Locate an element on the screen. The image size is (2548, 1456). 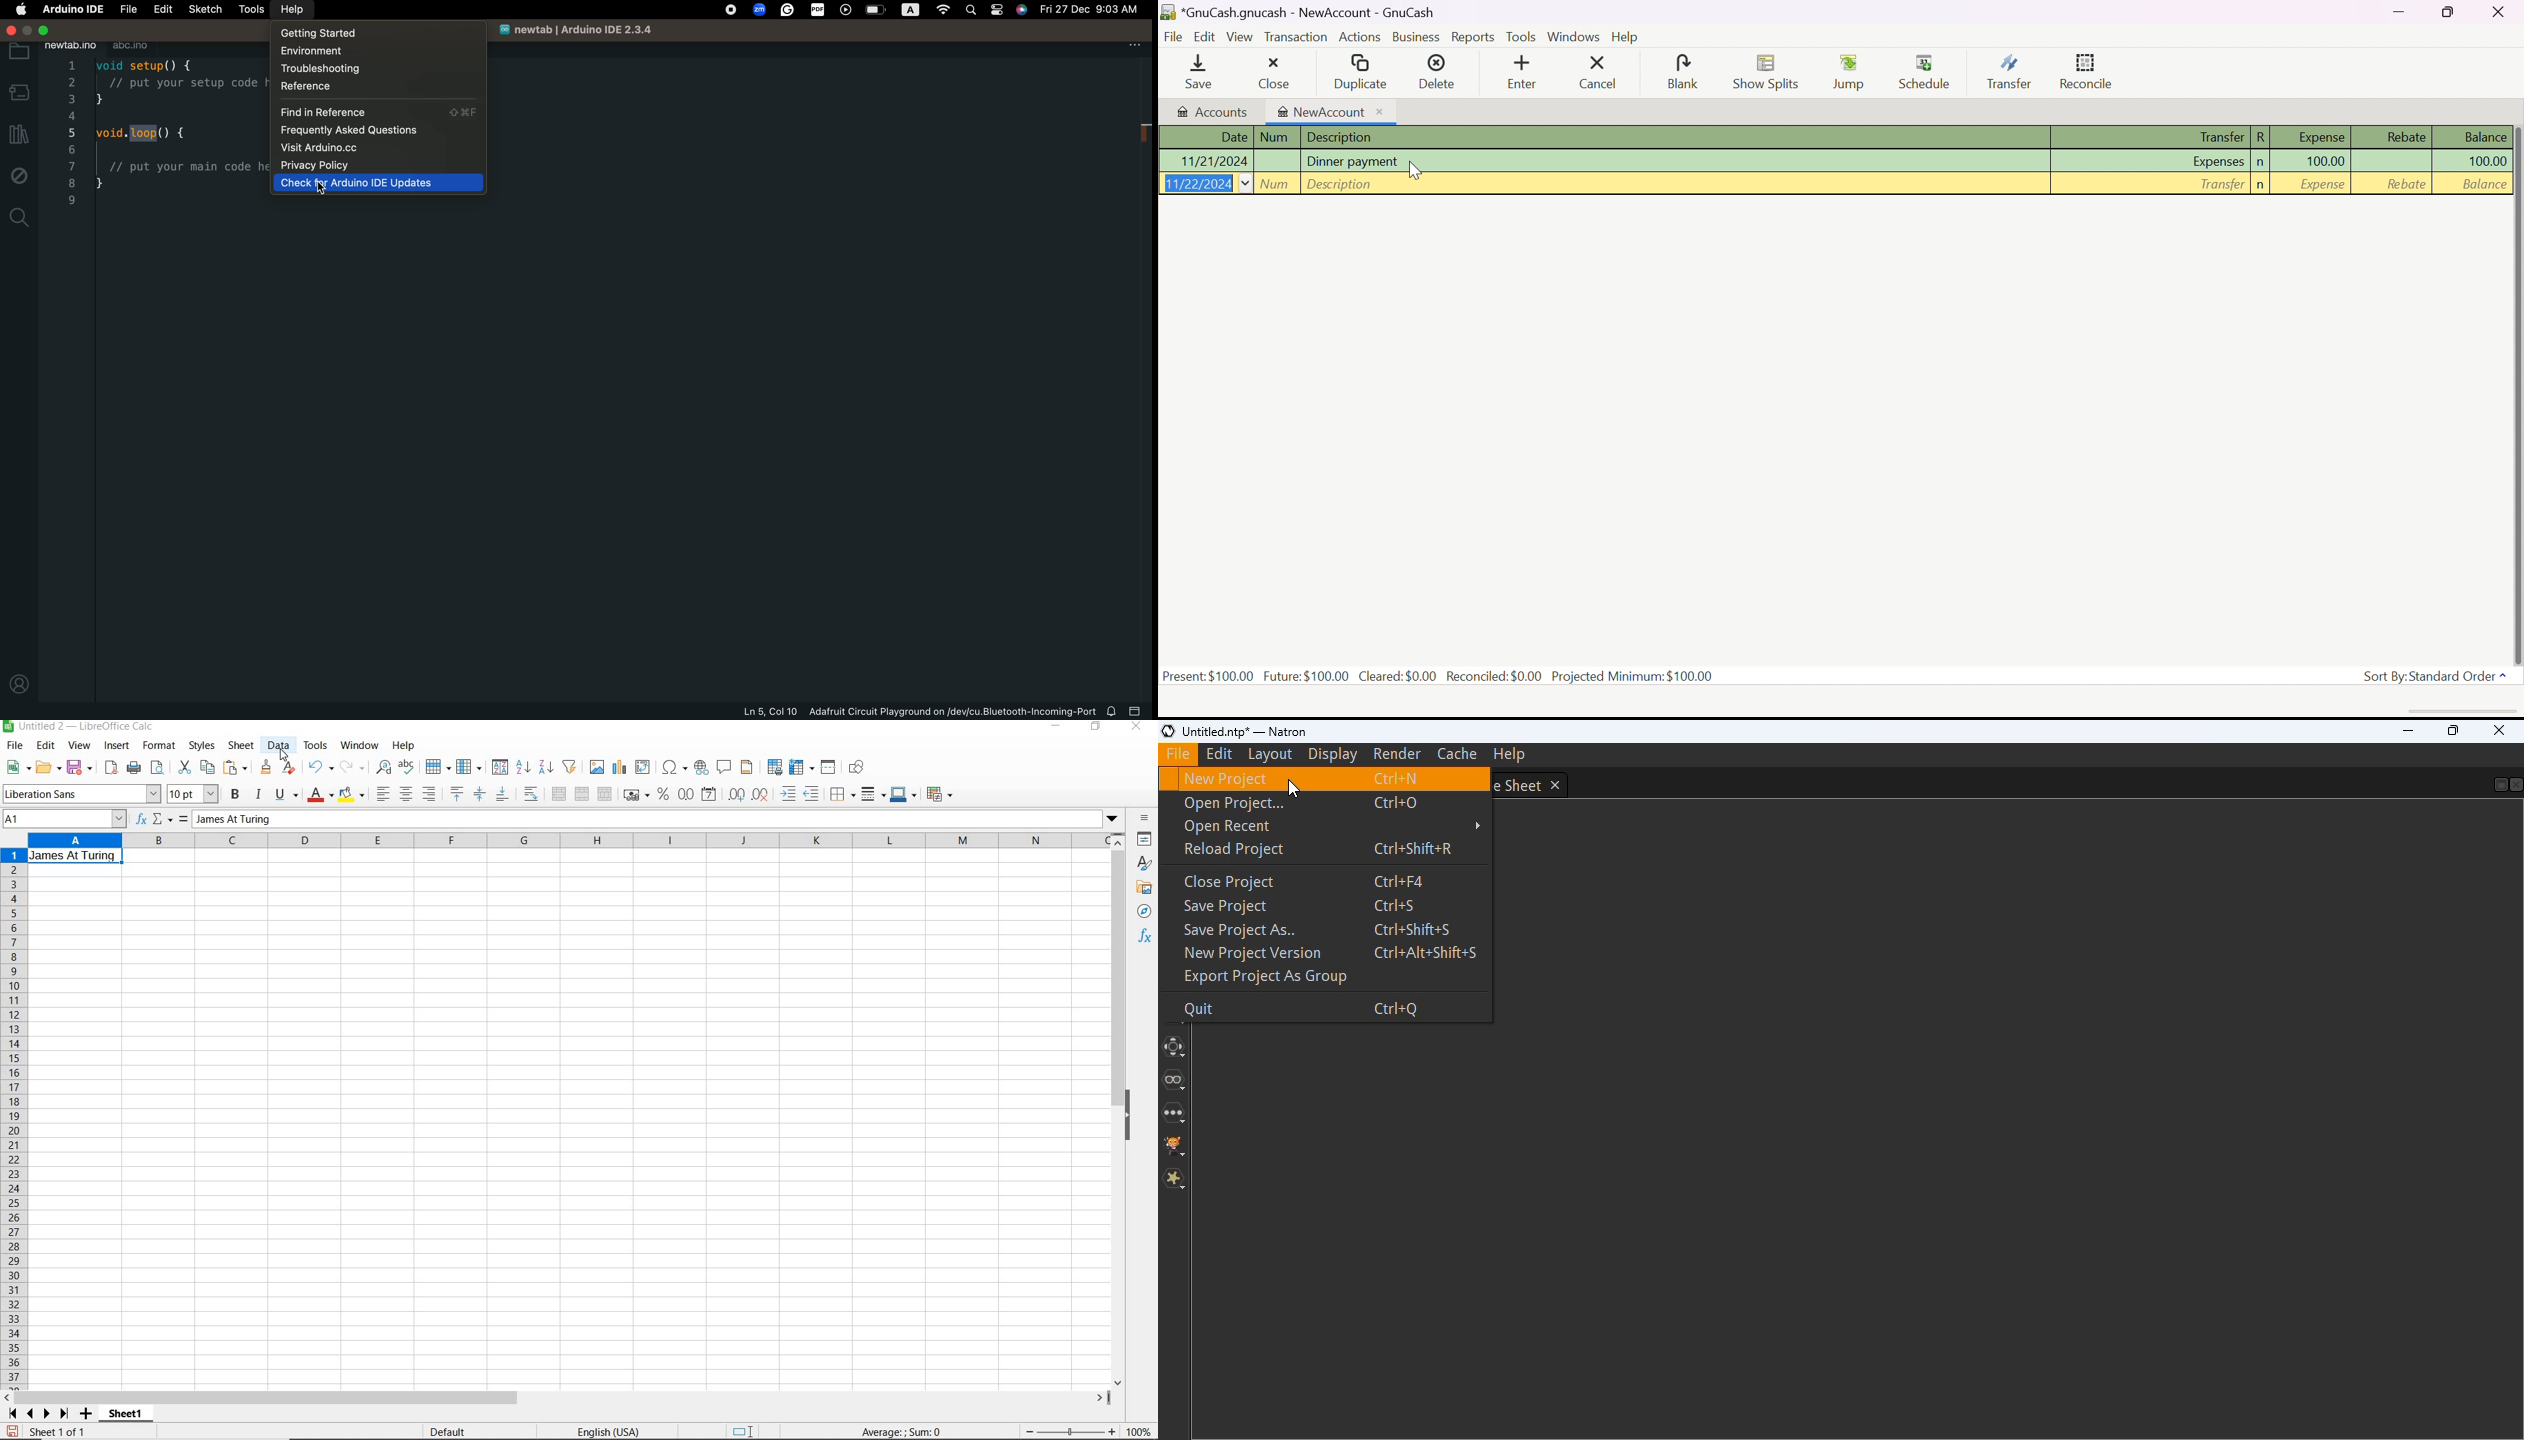
Windows is located at coordinates (1576, 38).